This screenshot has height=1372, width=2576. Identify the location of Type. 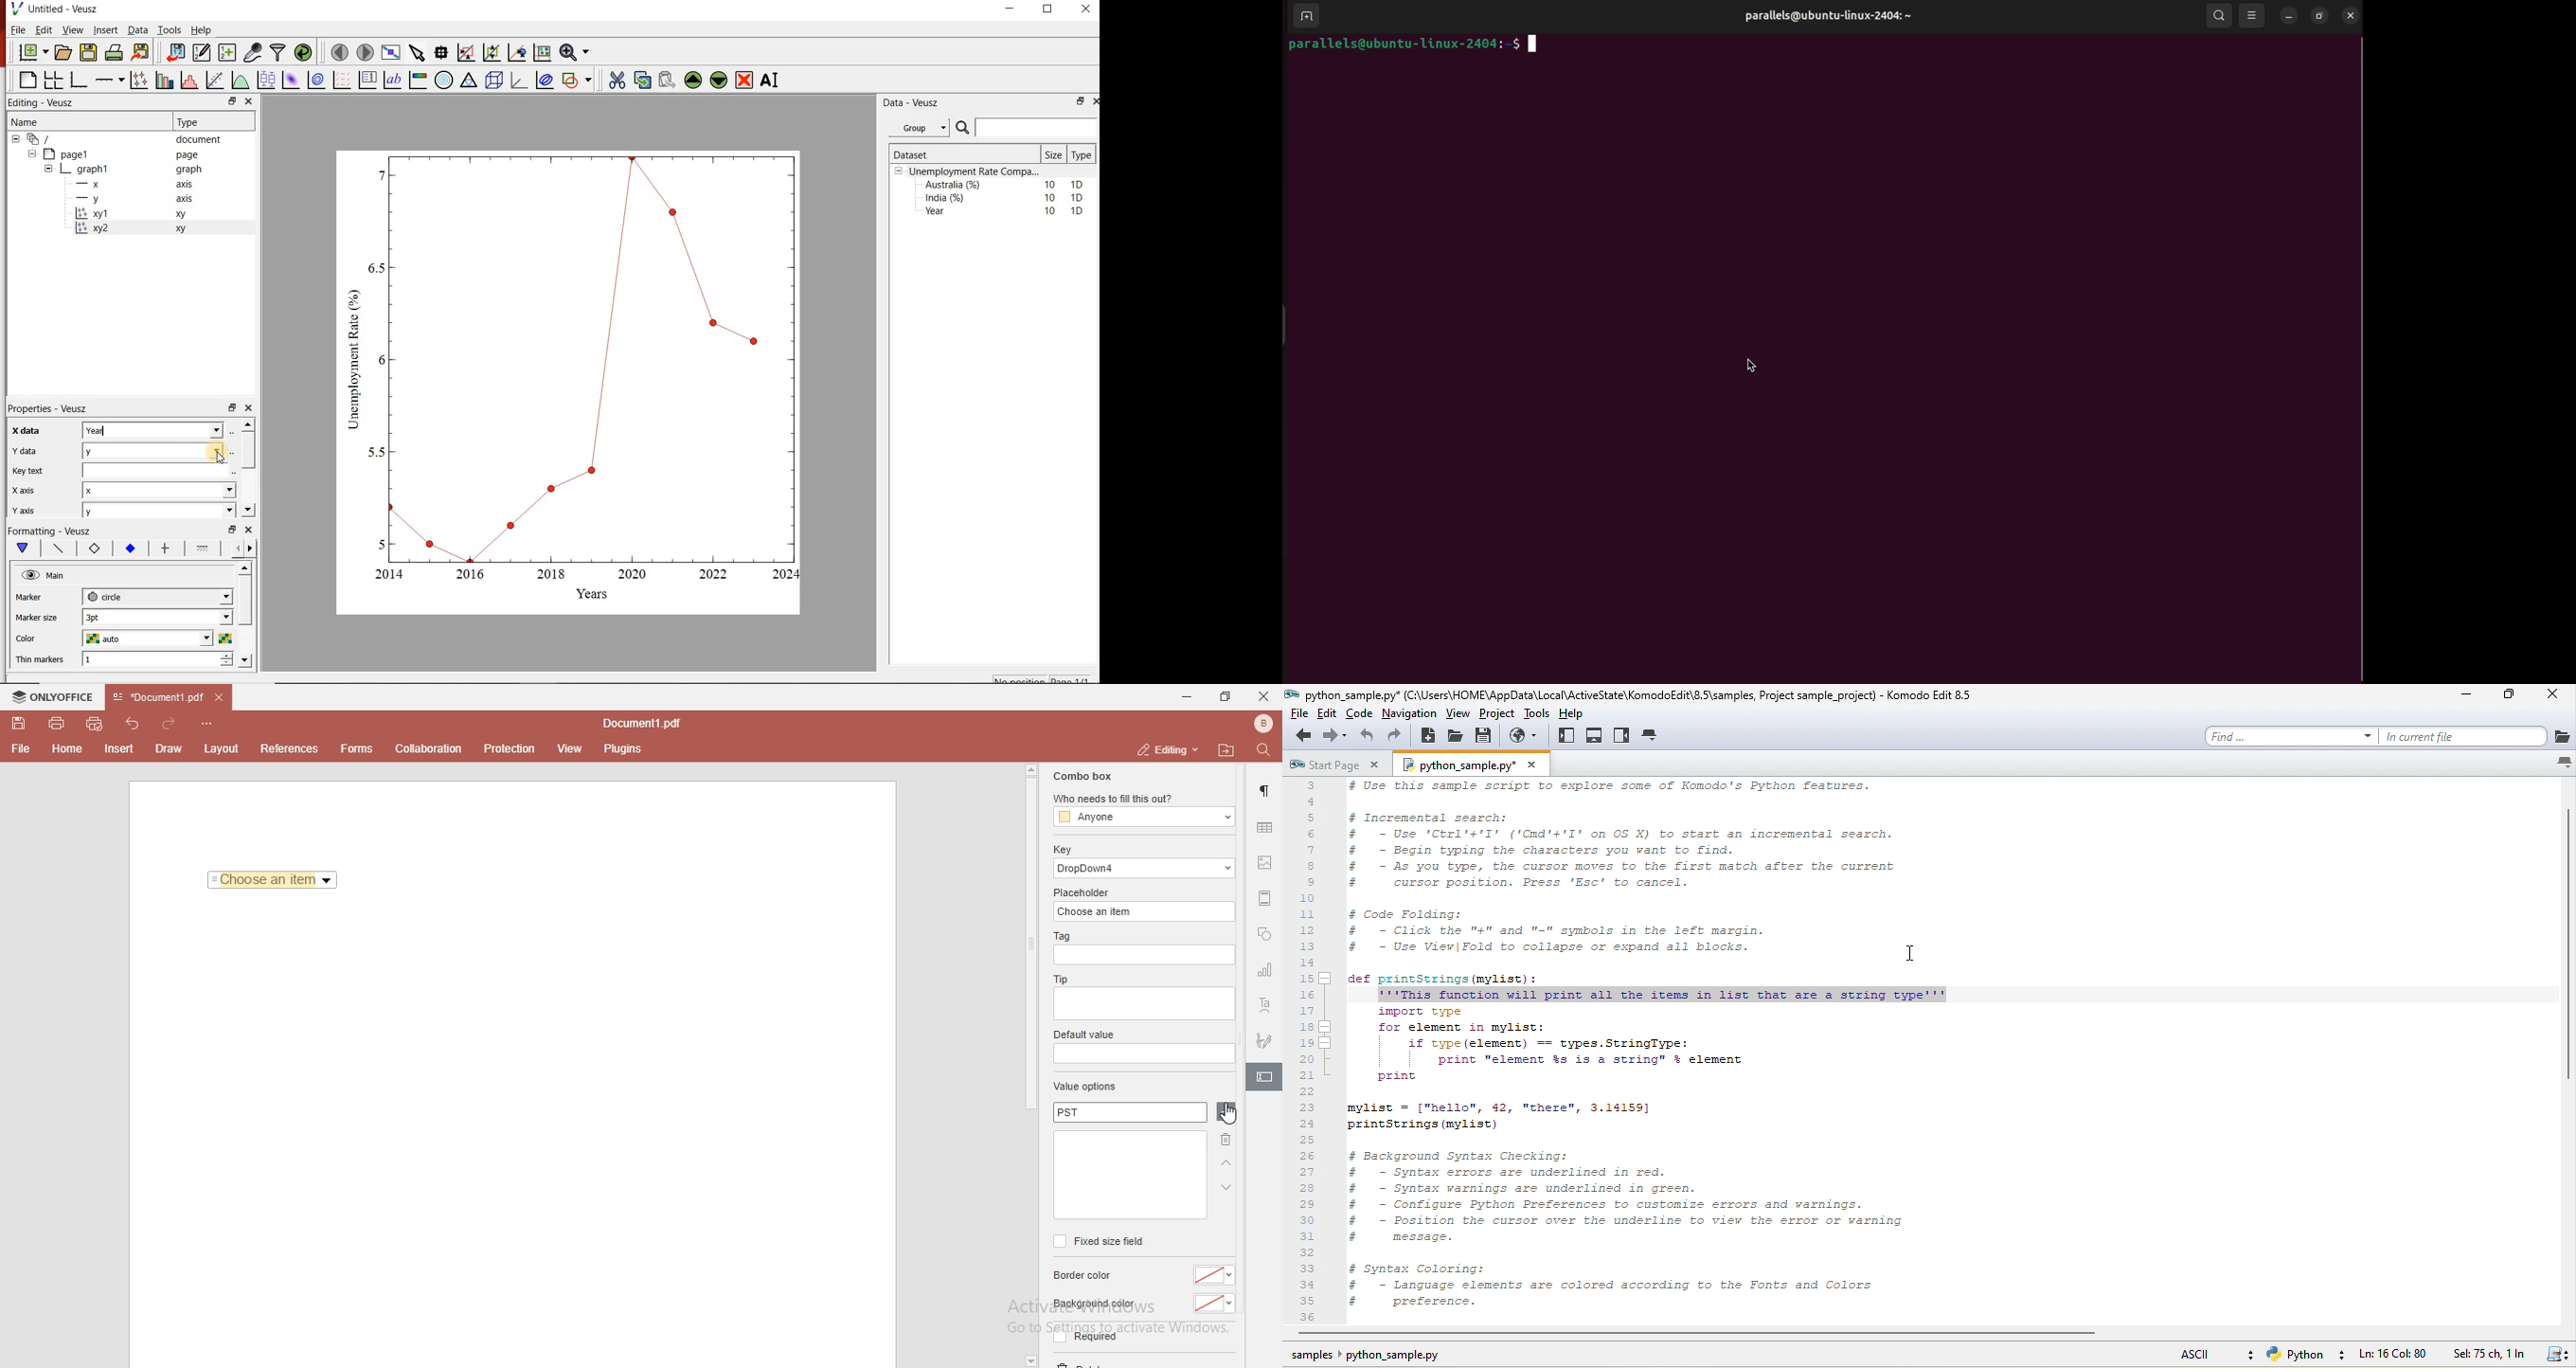
(1081, 155).